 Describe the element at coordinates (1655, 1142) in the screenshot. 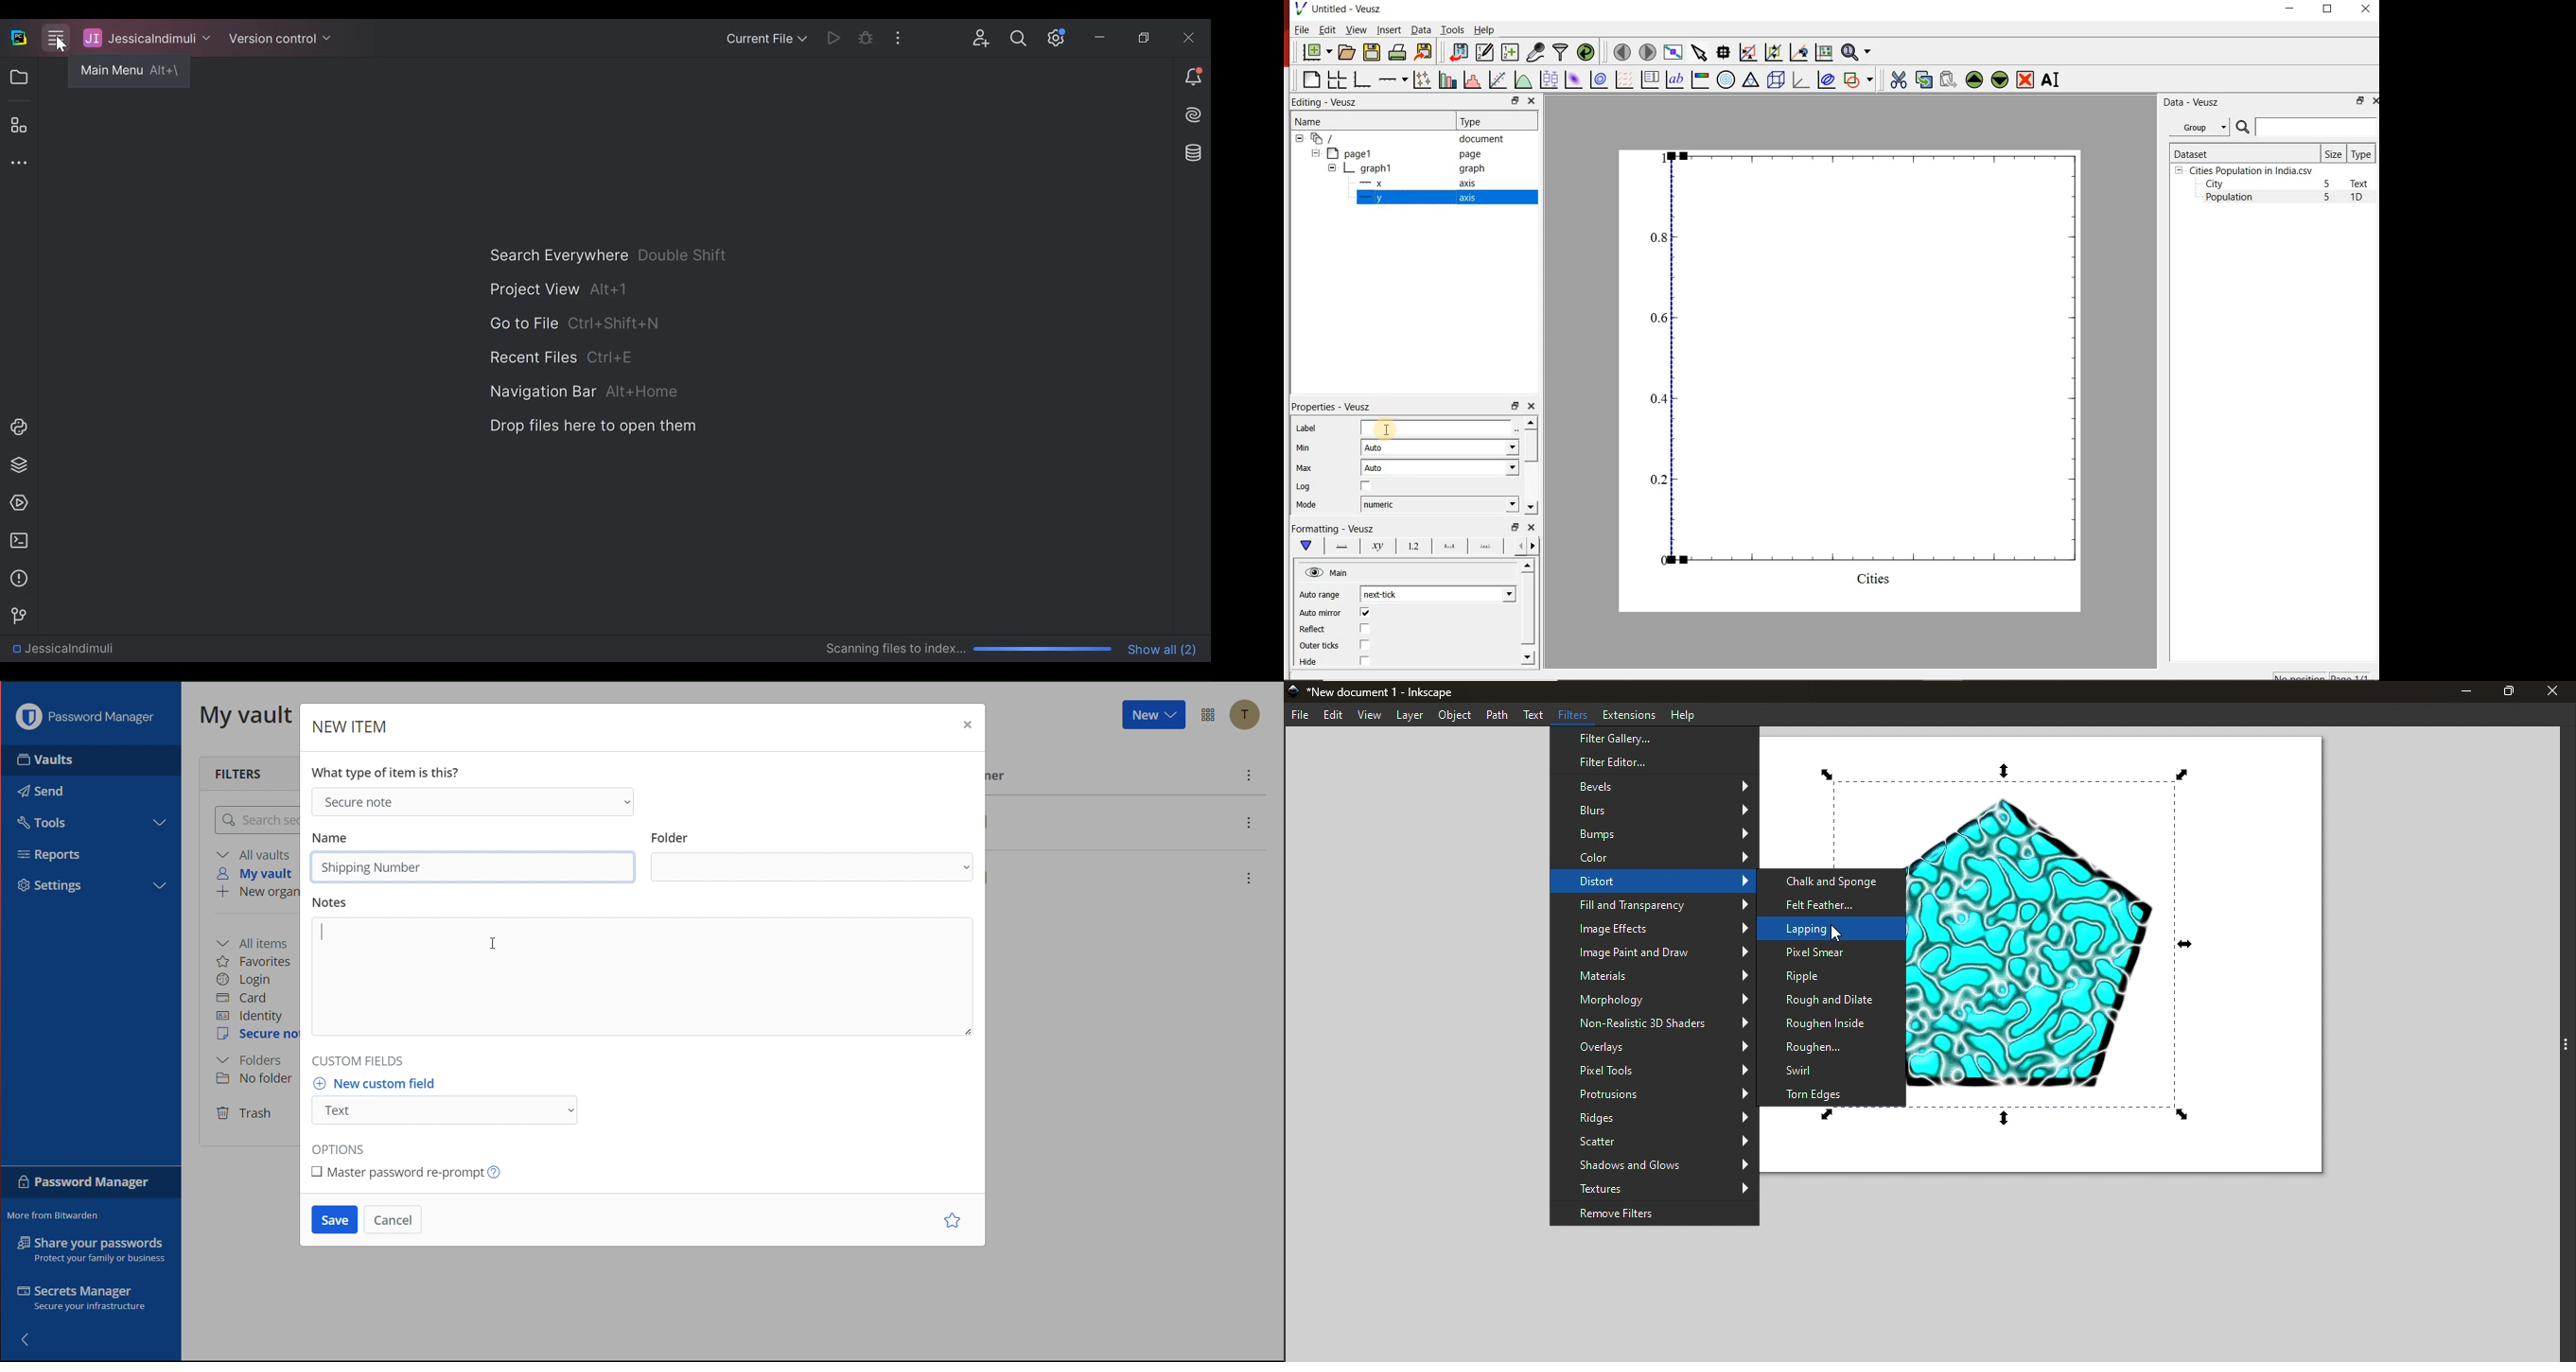

I see `Scatter` at that location.